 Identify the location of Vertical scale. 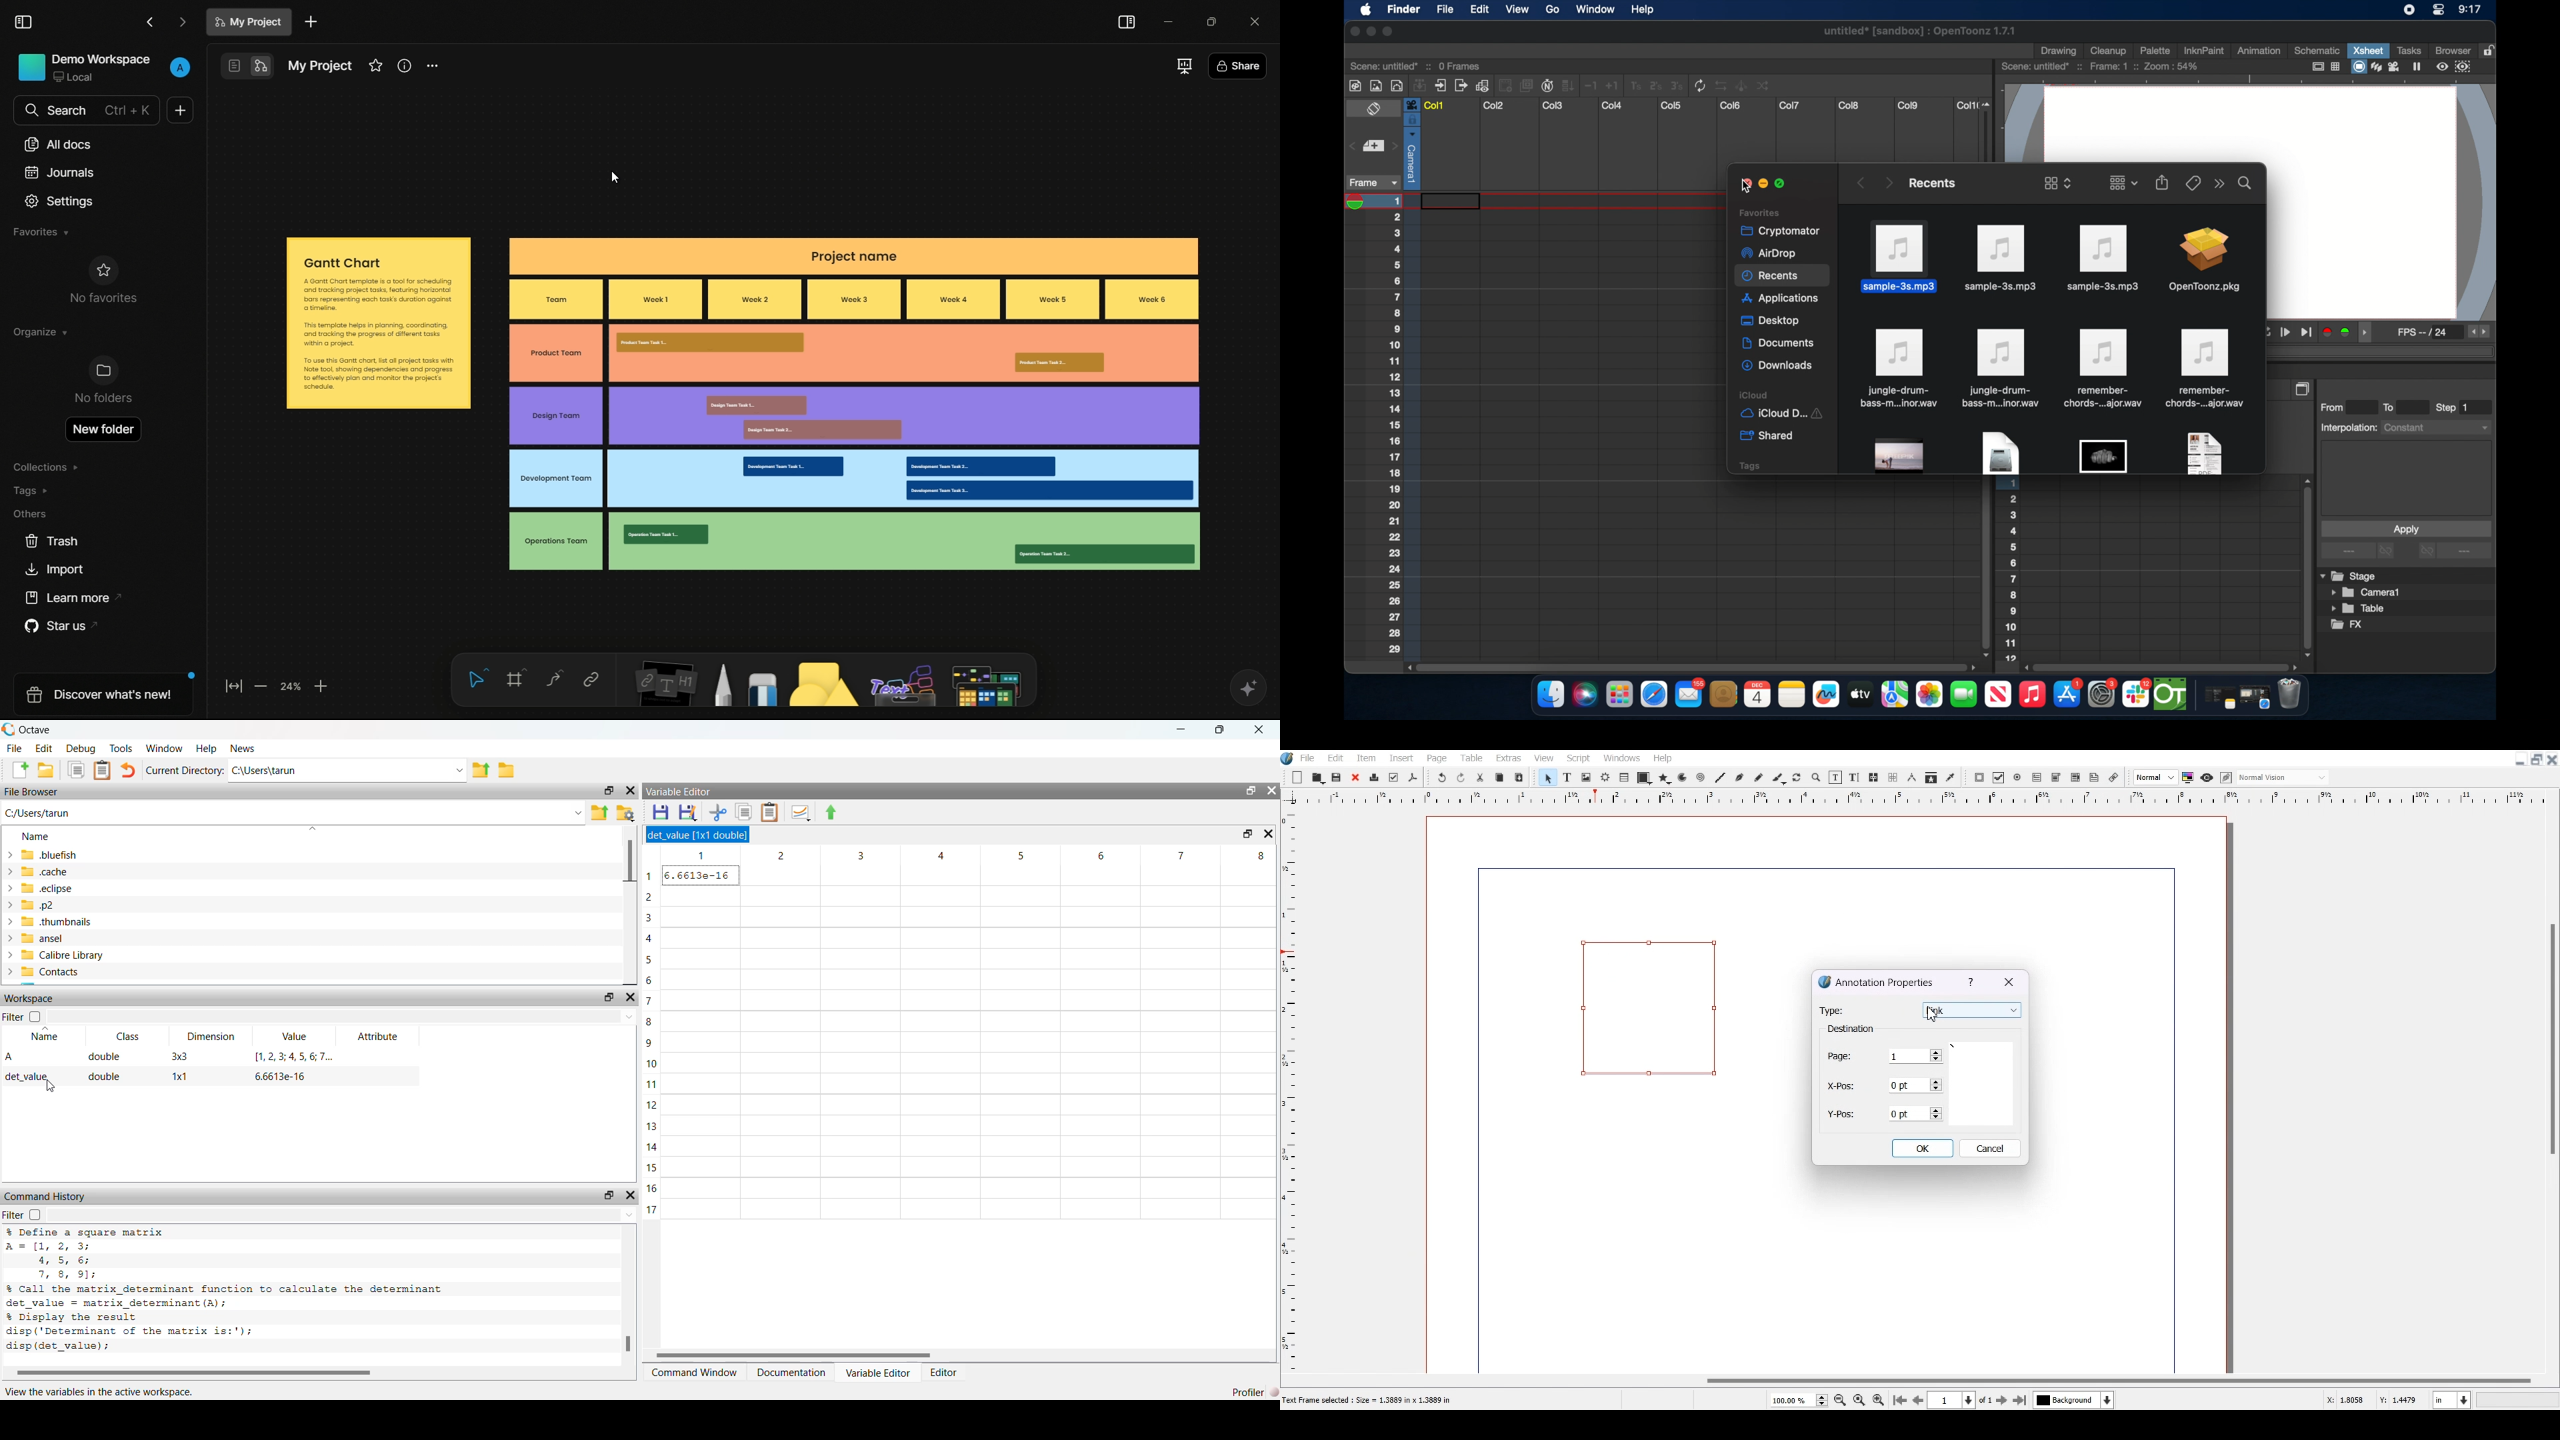
(1908, 799).